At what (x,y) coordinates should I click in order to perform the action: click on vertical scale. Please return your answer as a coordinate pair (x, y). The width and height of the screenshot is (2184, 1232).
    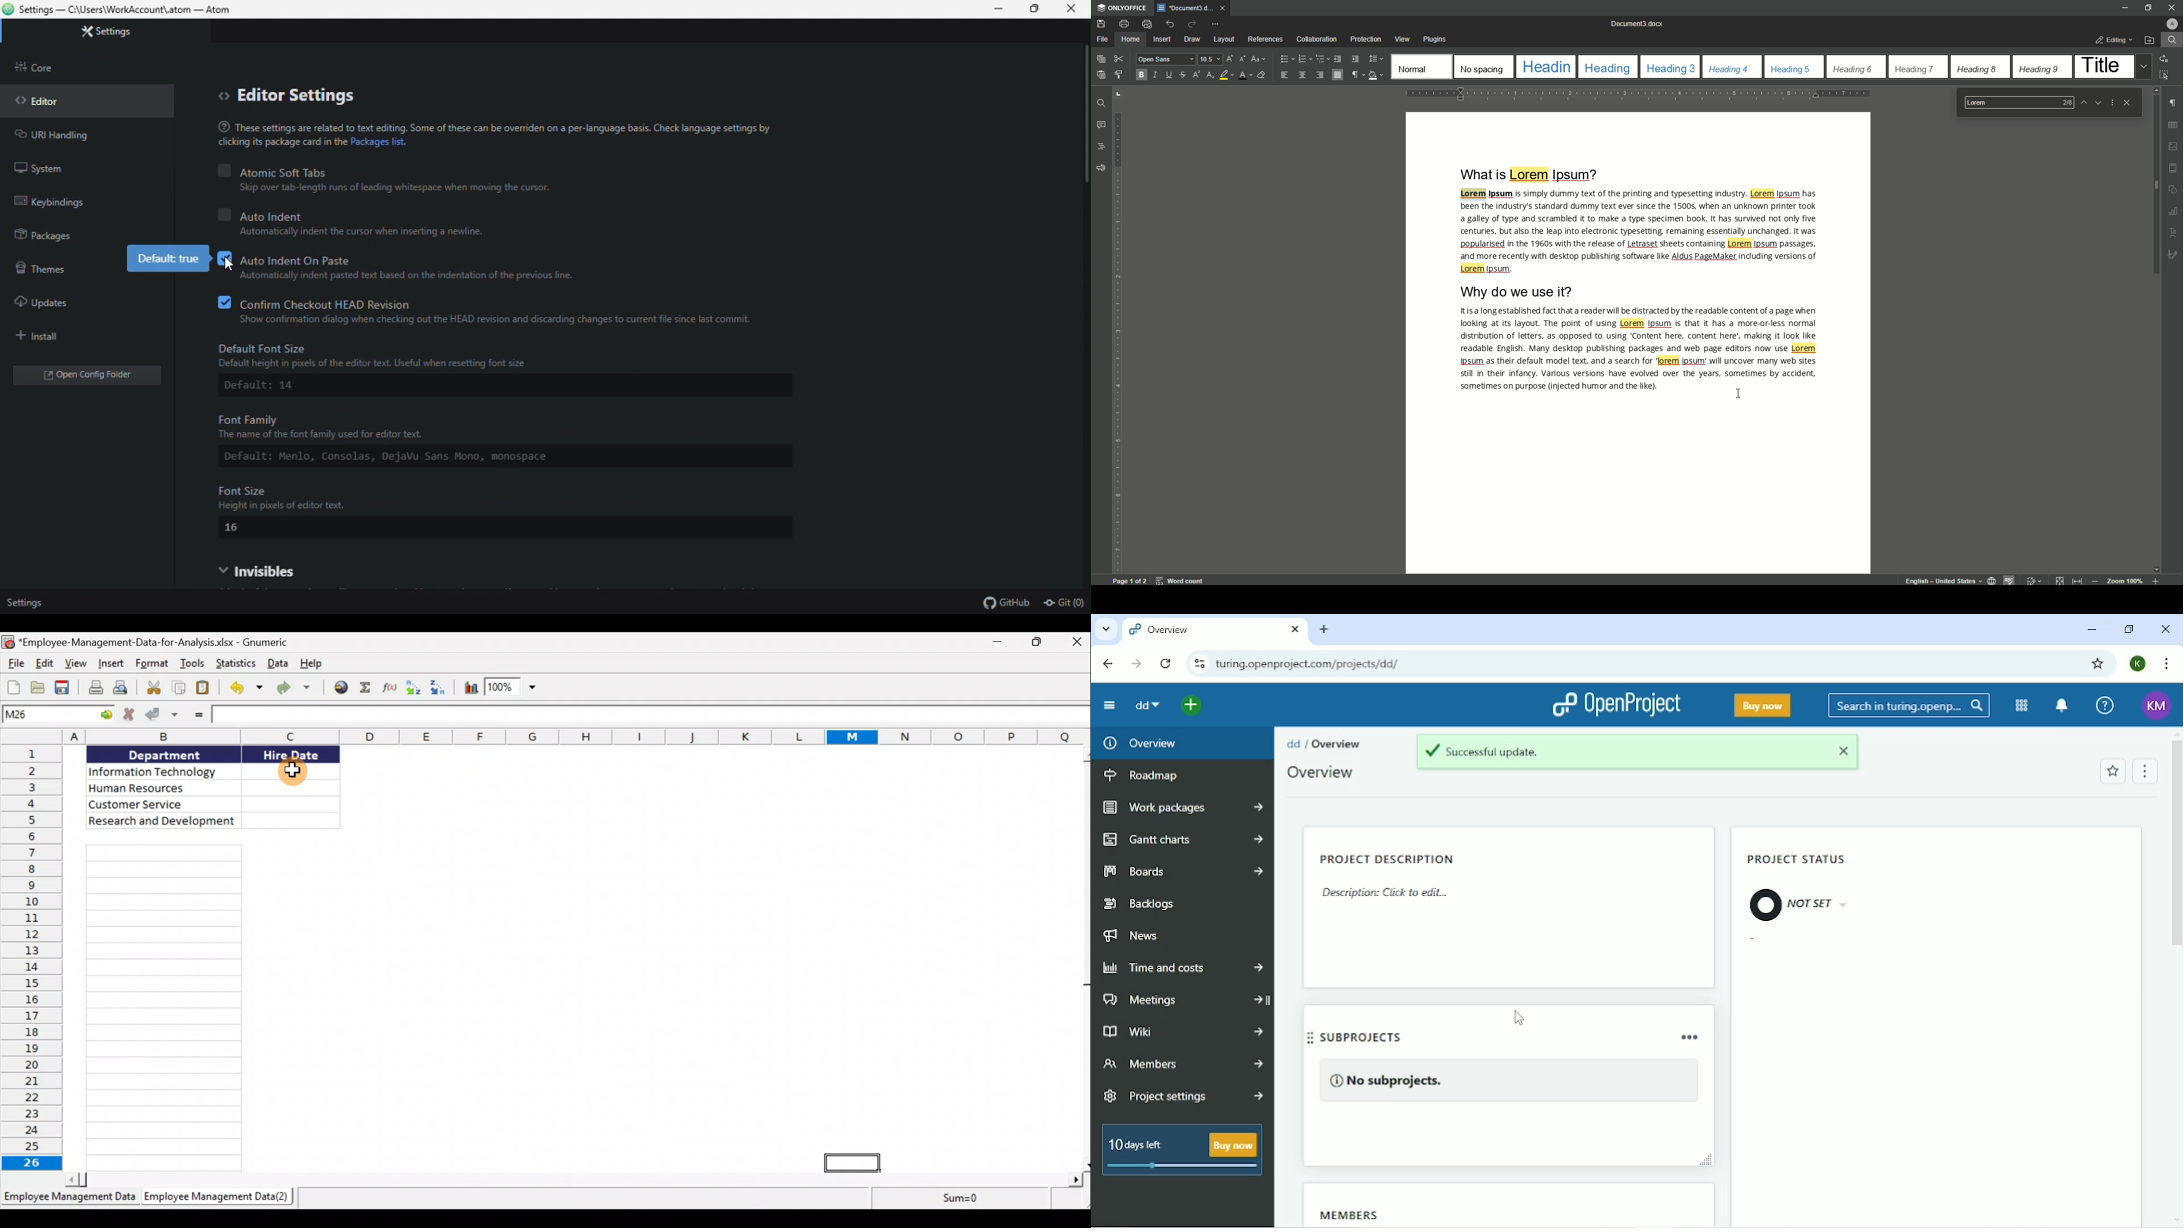
    Looking at the image, I should click on (1120, 380).